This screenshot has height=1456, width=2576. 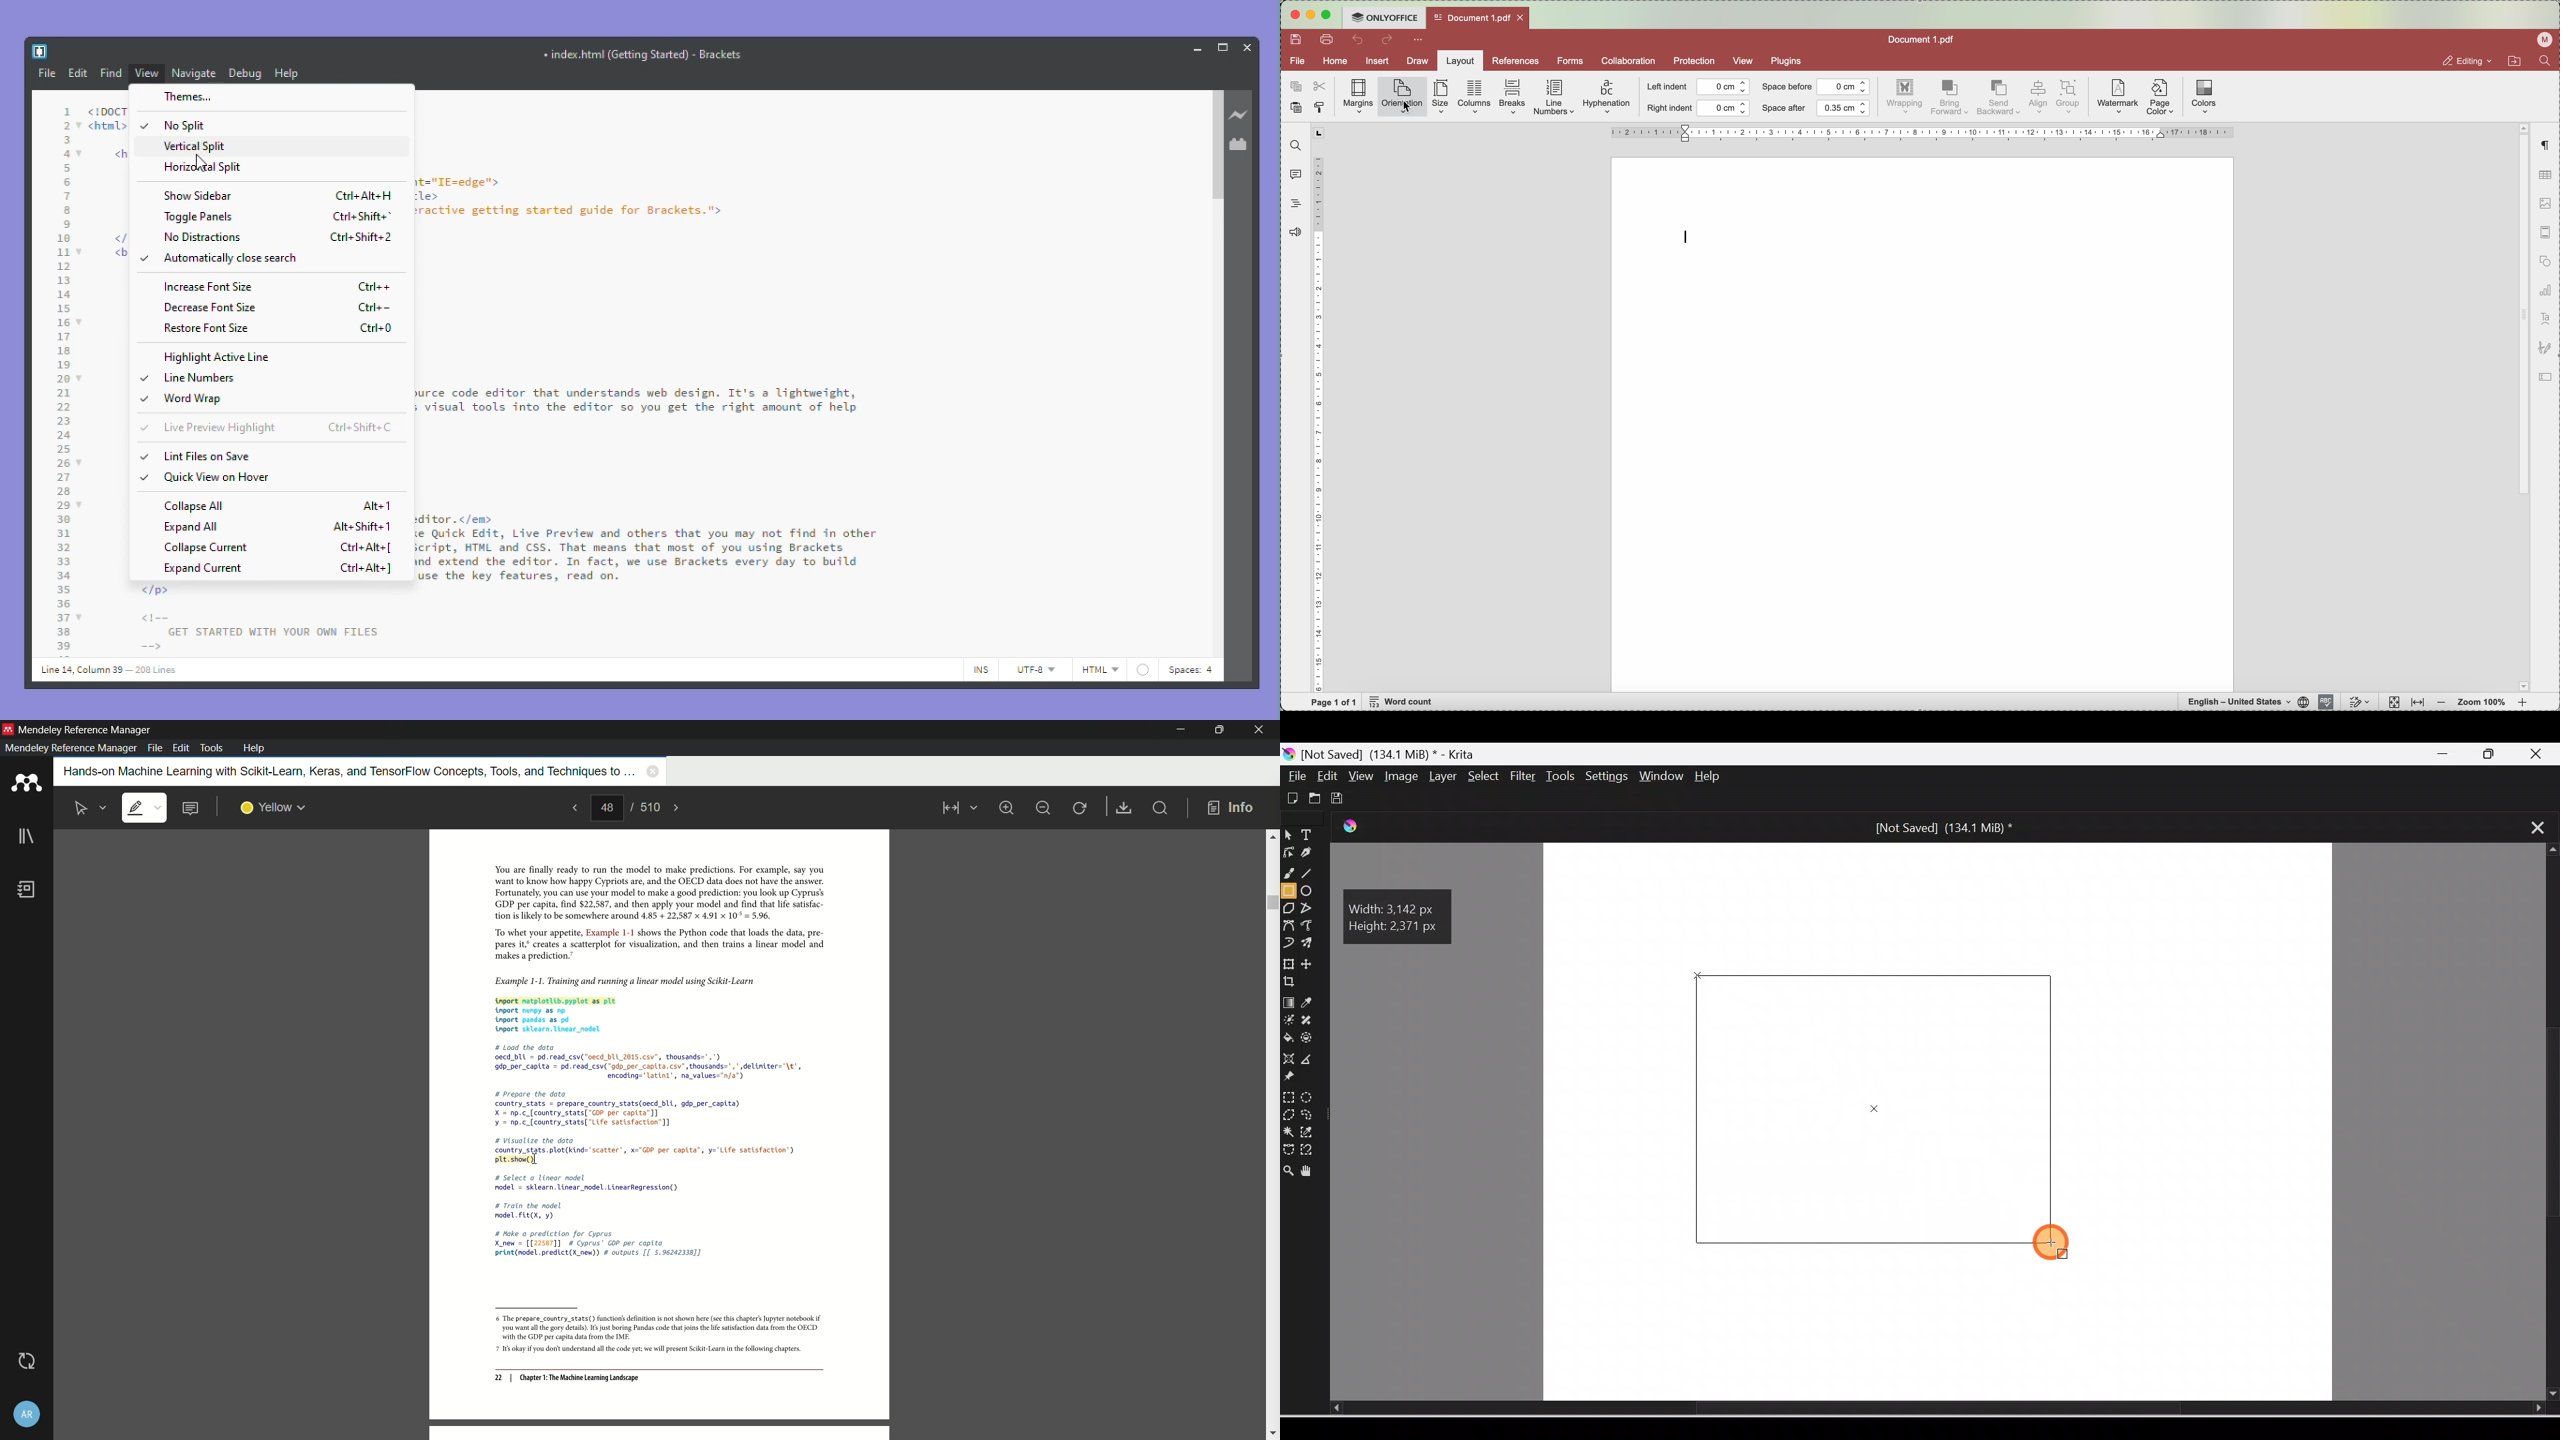 I want to click on Transform a layer/selection, so click(x=1289, y=962).